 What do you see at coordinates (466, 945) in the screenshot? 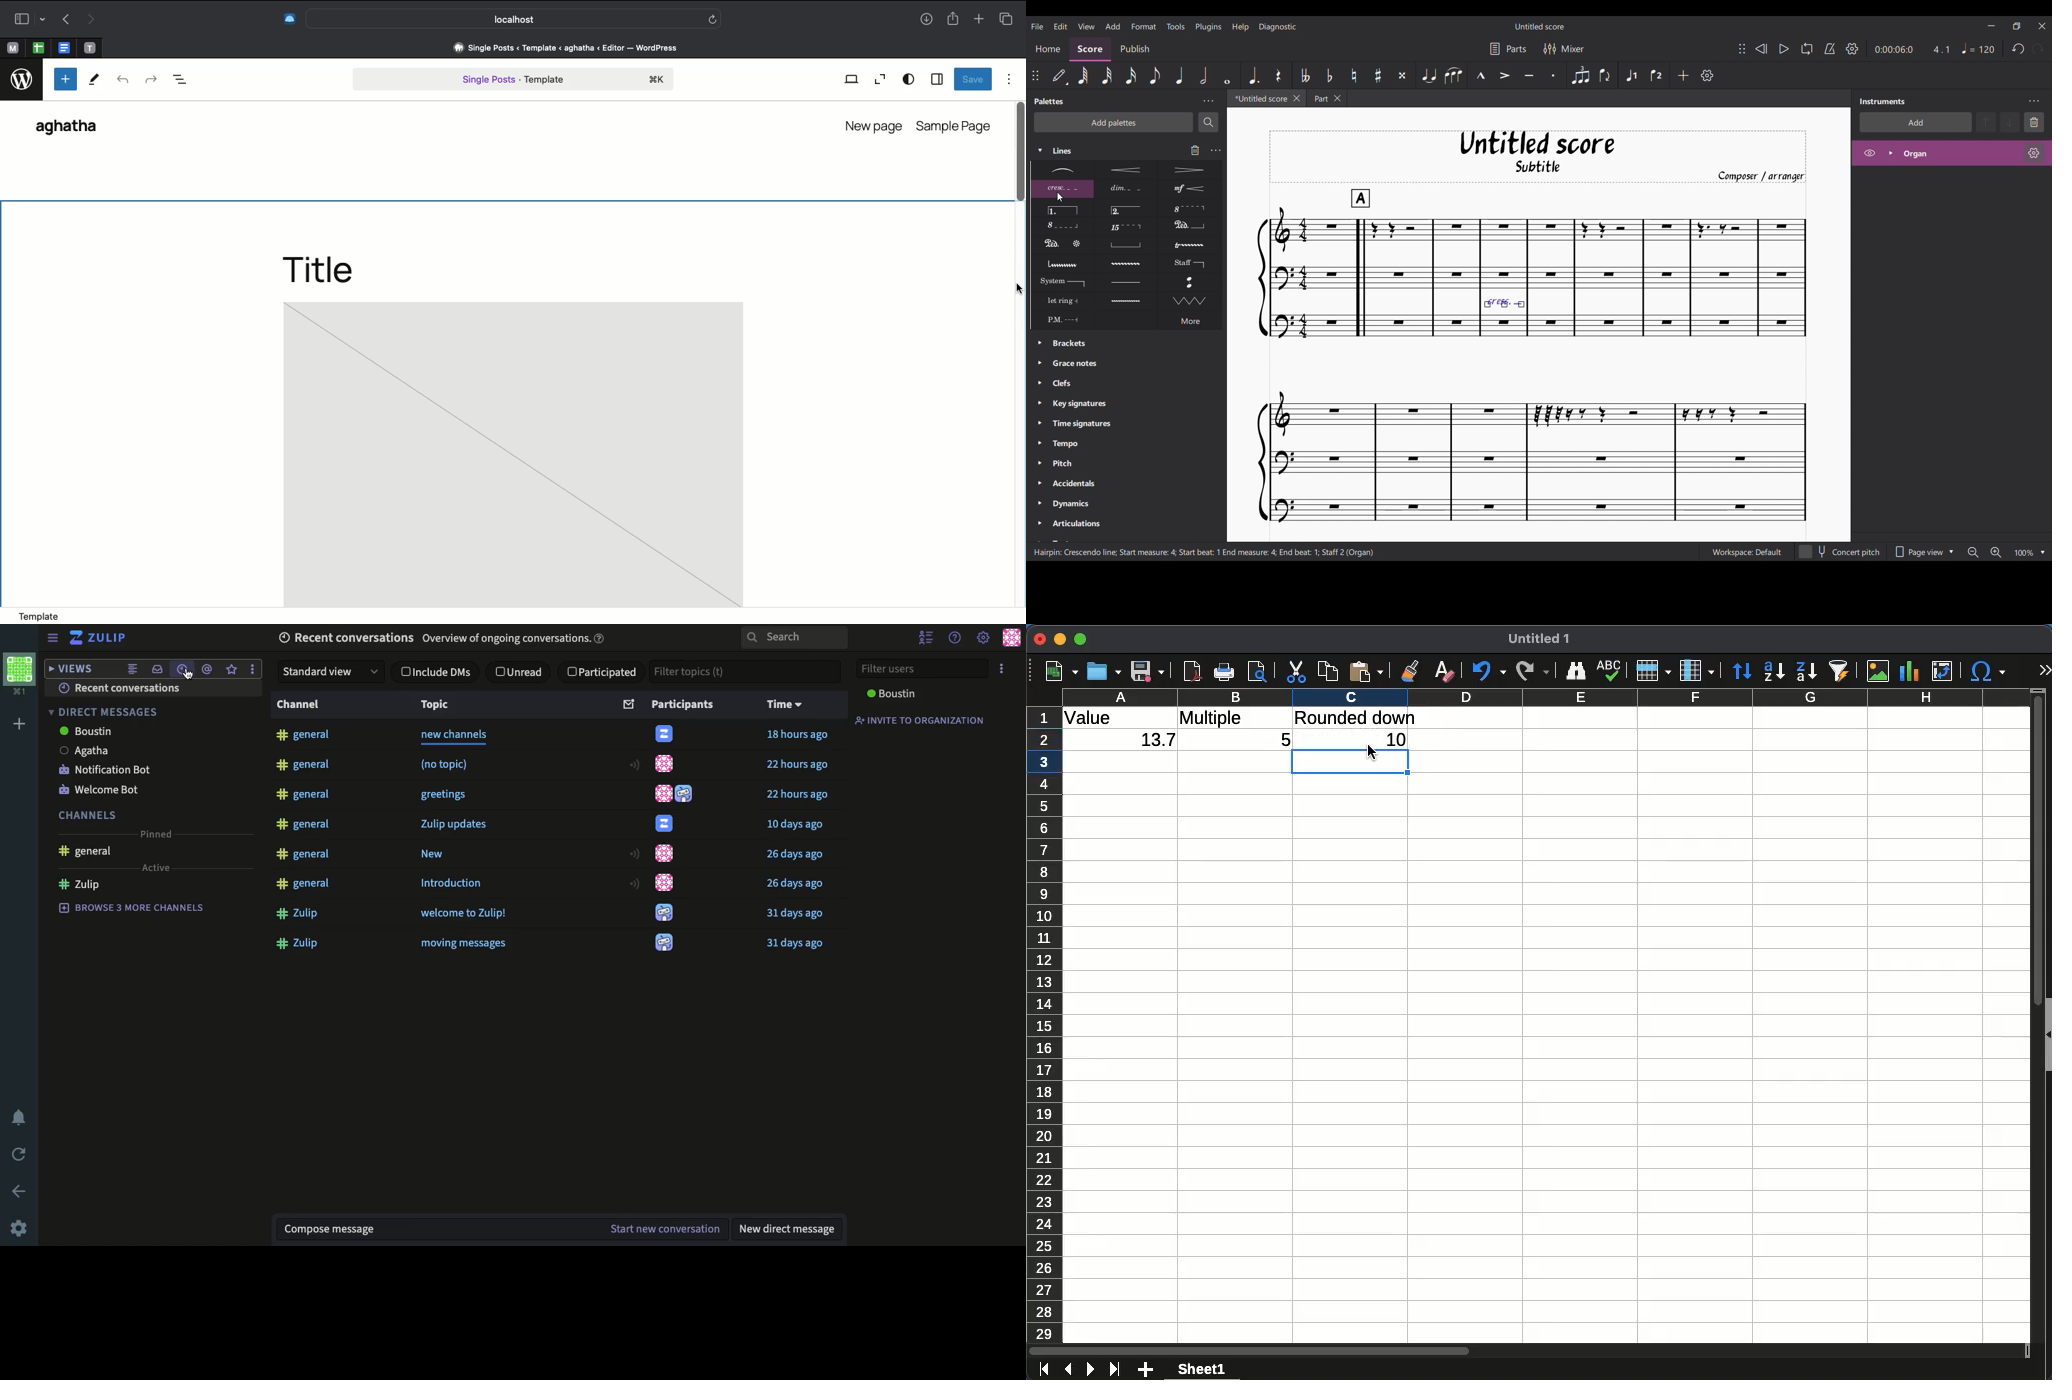
I see `moving messages` at bounding box center [466, 945].